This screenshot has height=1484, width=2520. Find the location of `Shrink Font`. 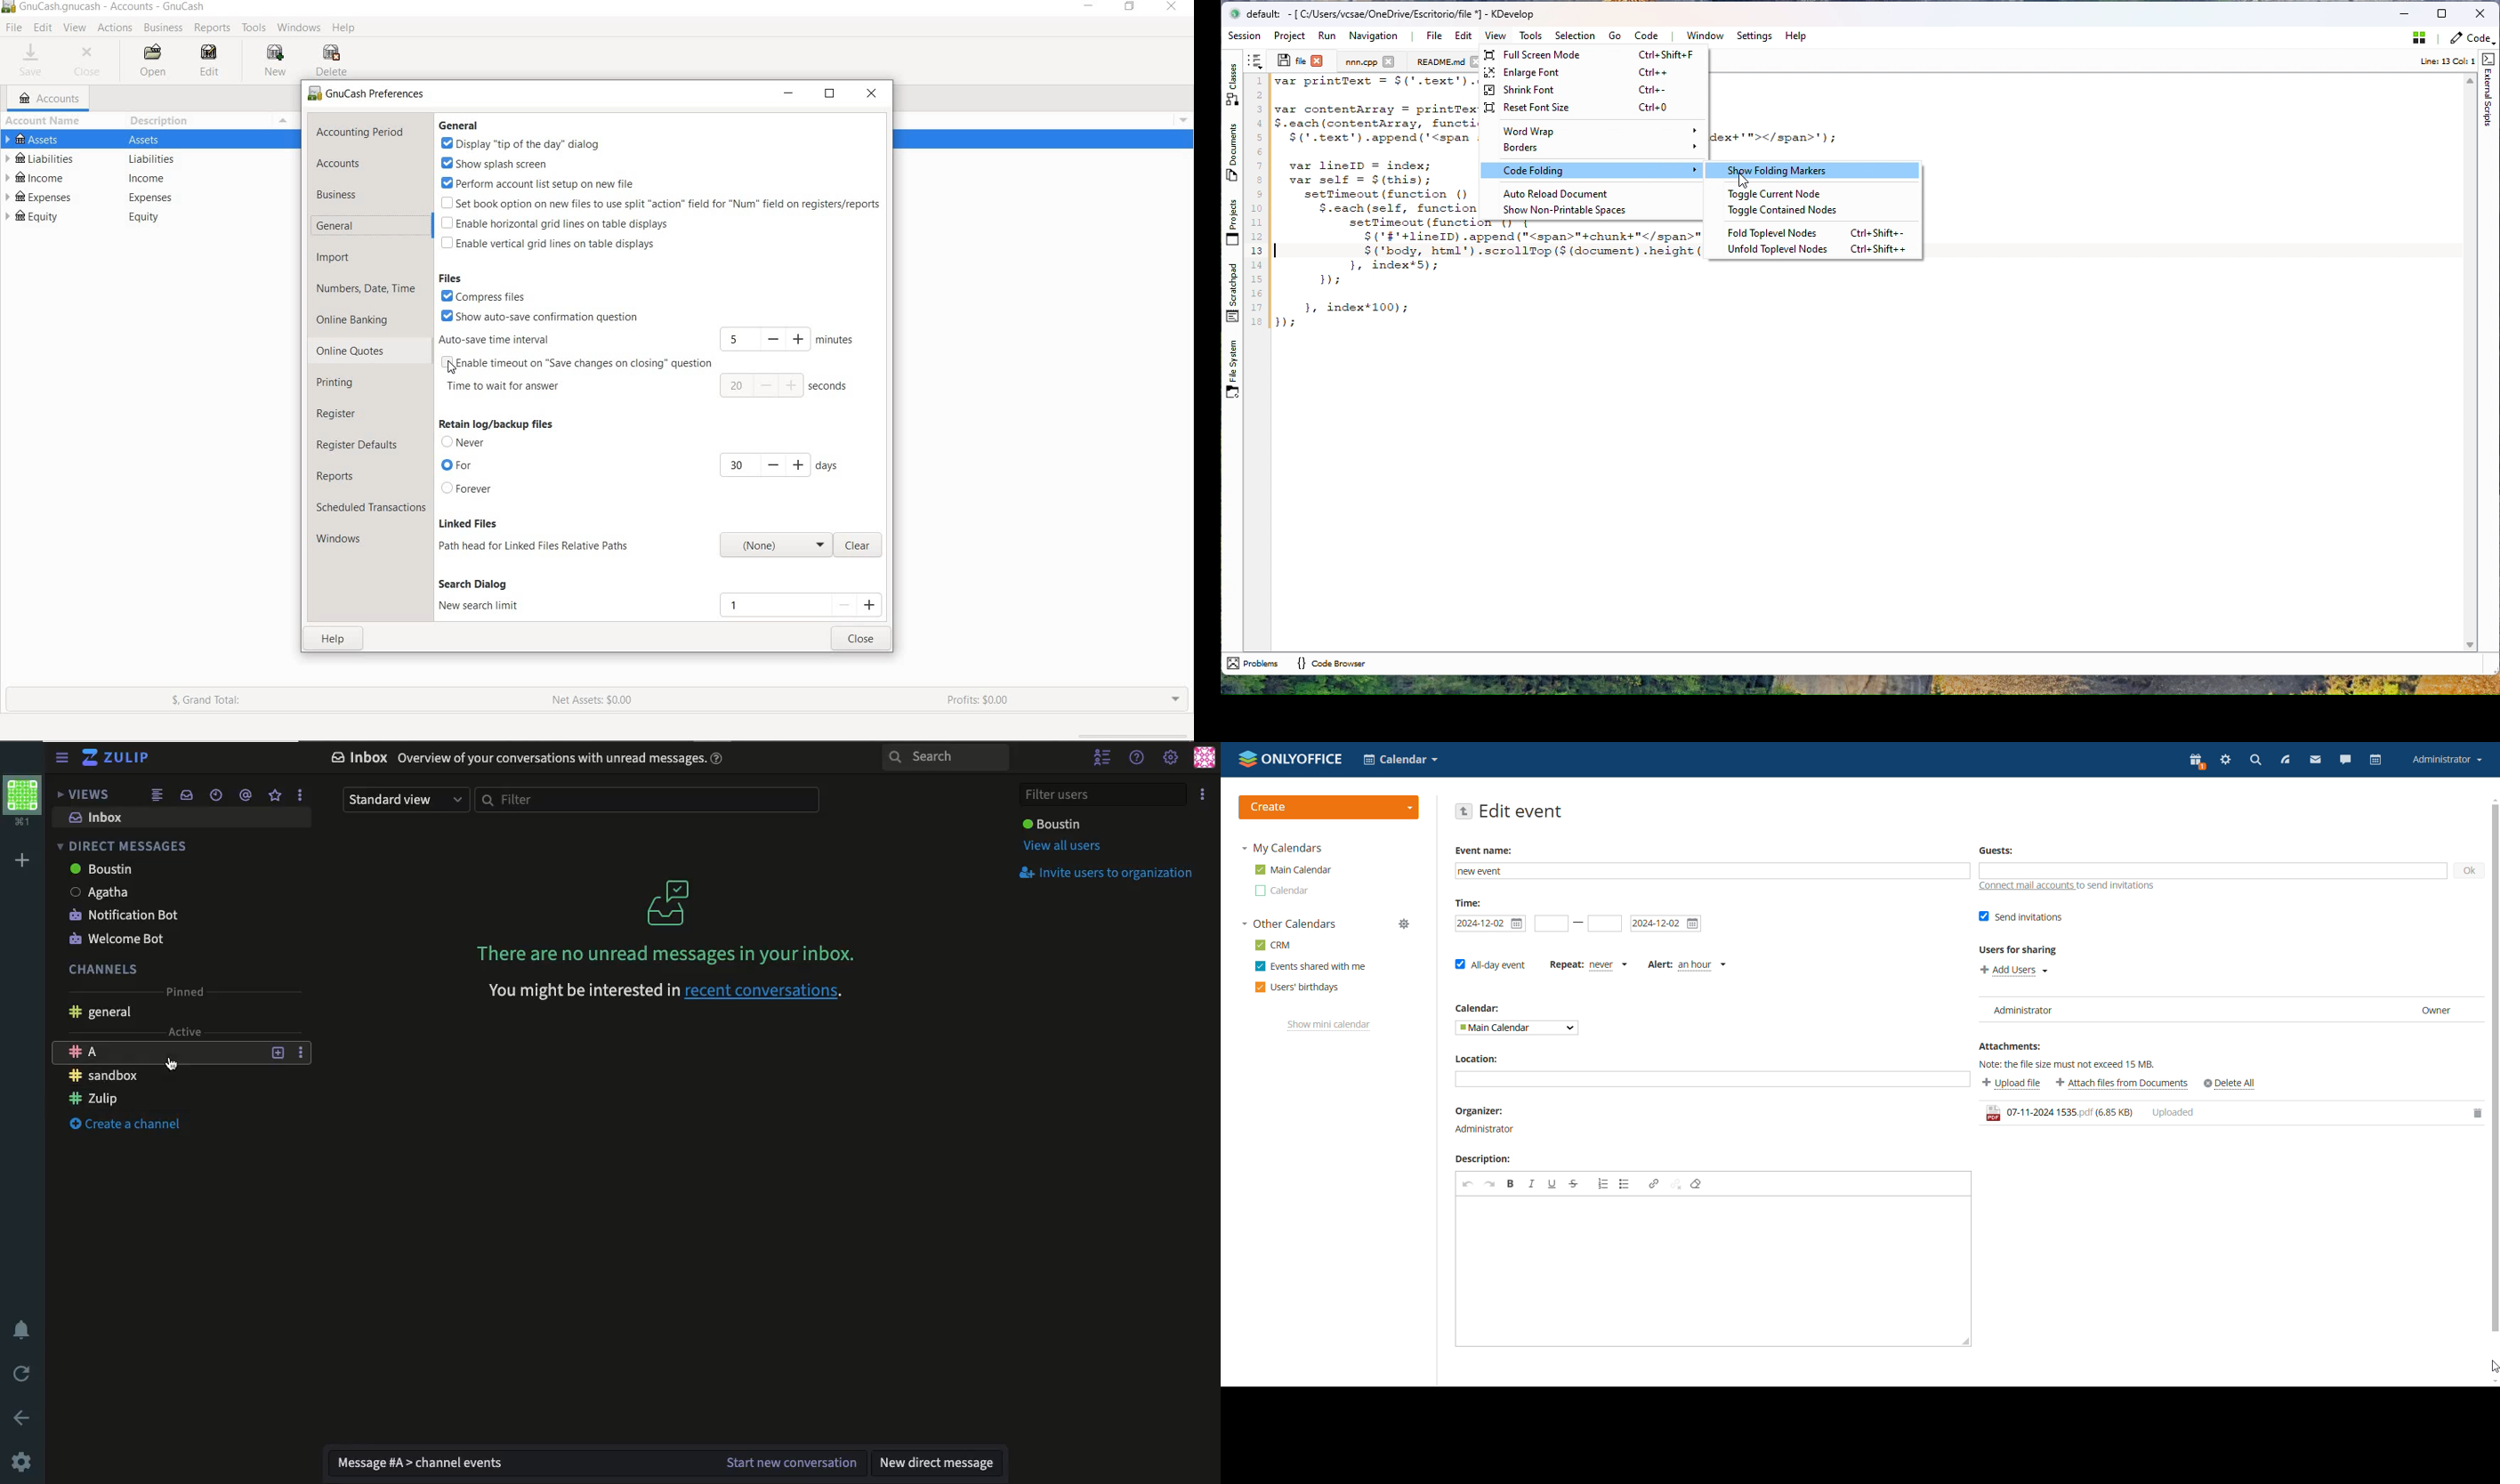

Shrink Font is located at coordinates (1587, 90).